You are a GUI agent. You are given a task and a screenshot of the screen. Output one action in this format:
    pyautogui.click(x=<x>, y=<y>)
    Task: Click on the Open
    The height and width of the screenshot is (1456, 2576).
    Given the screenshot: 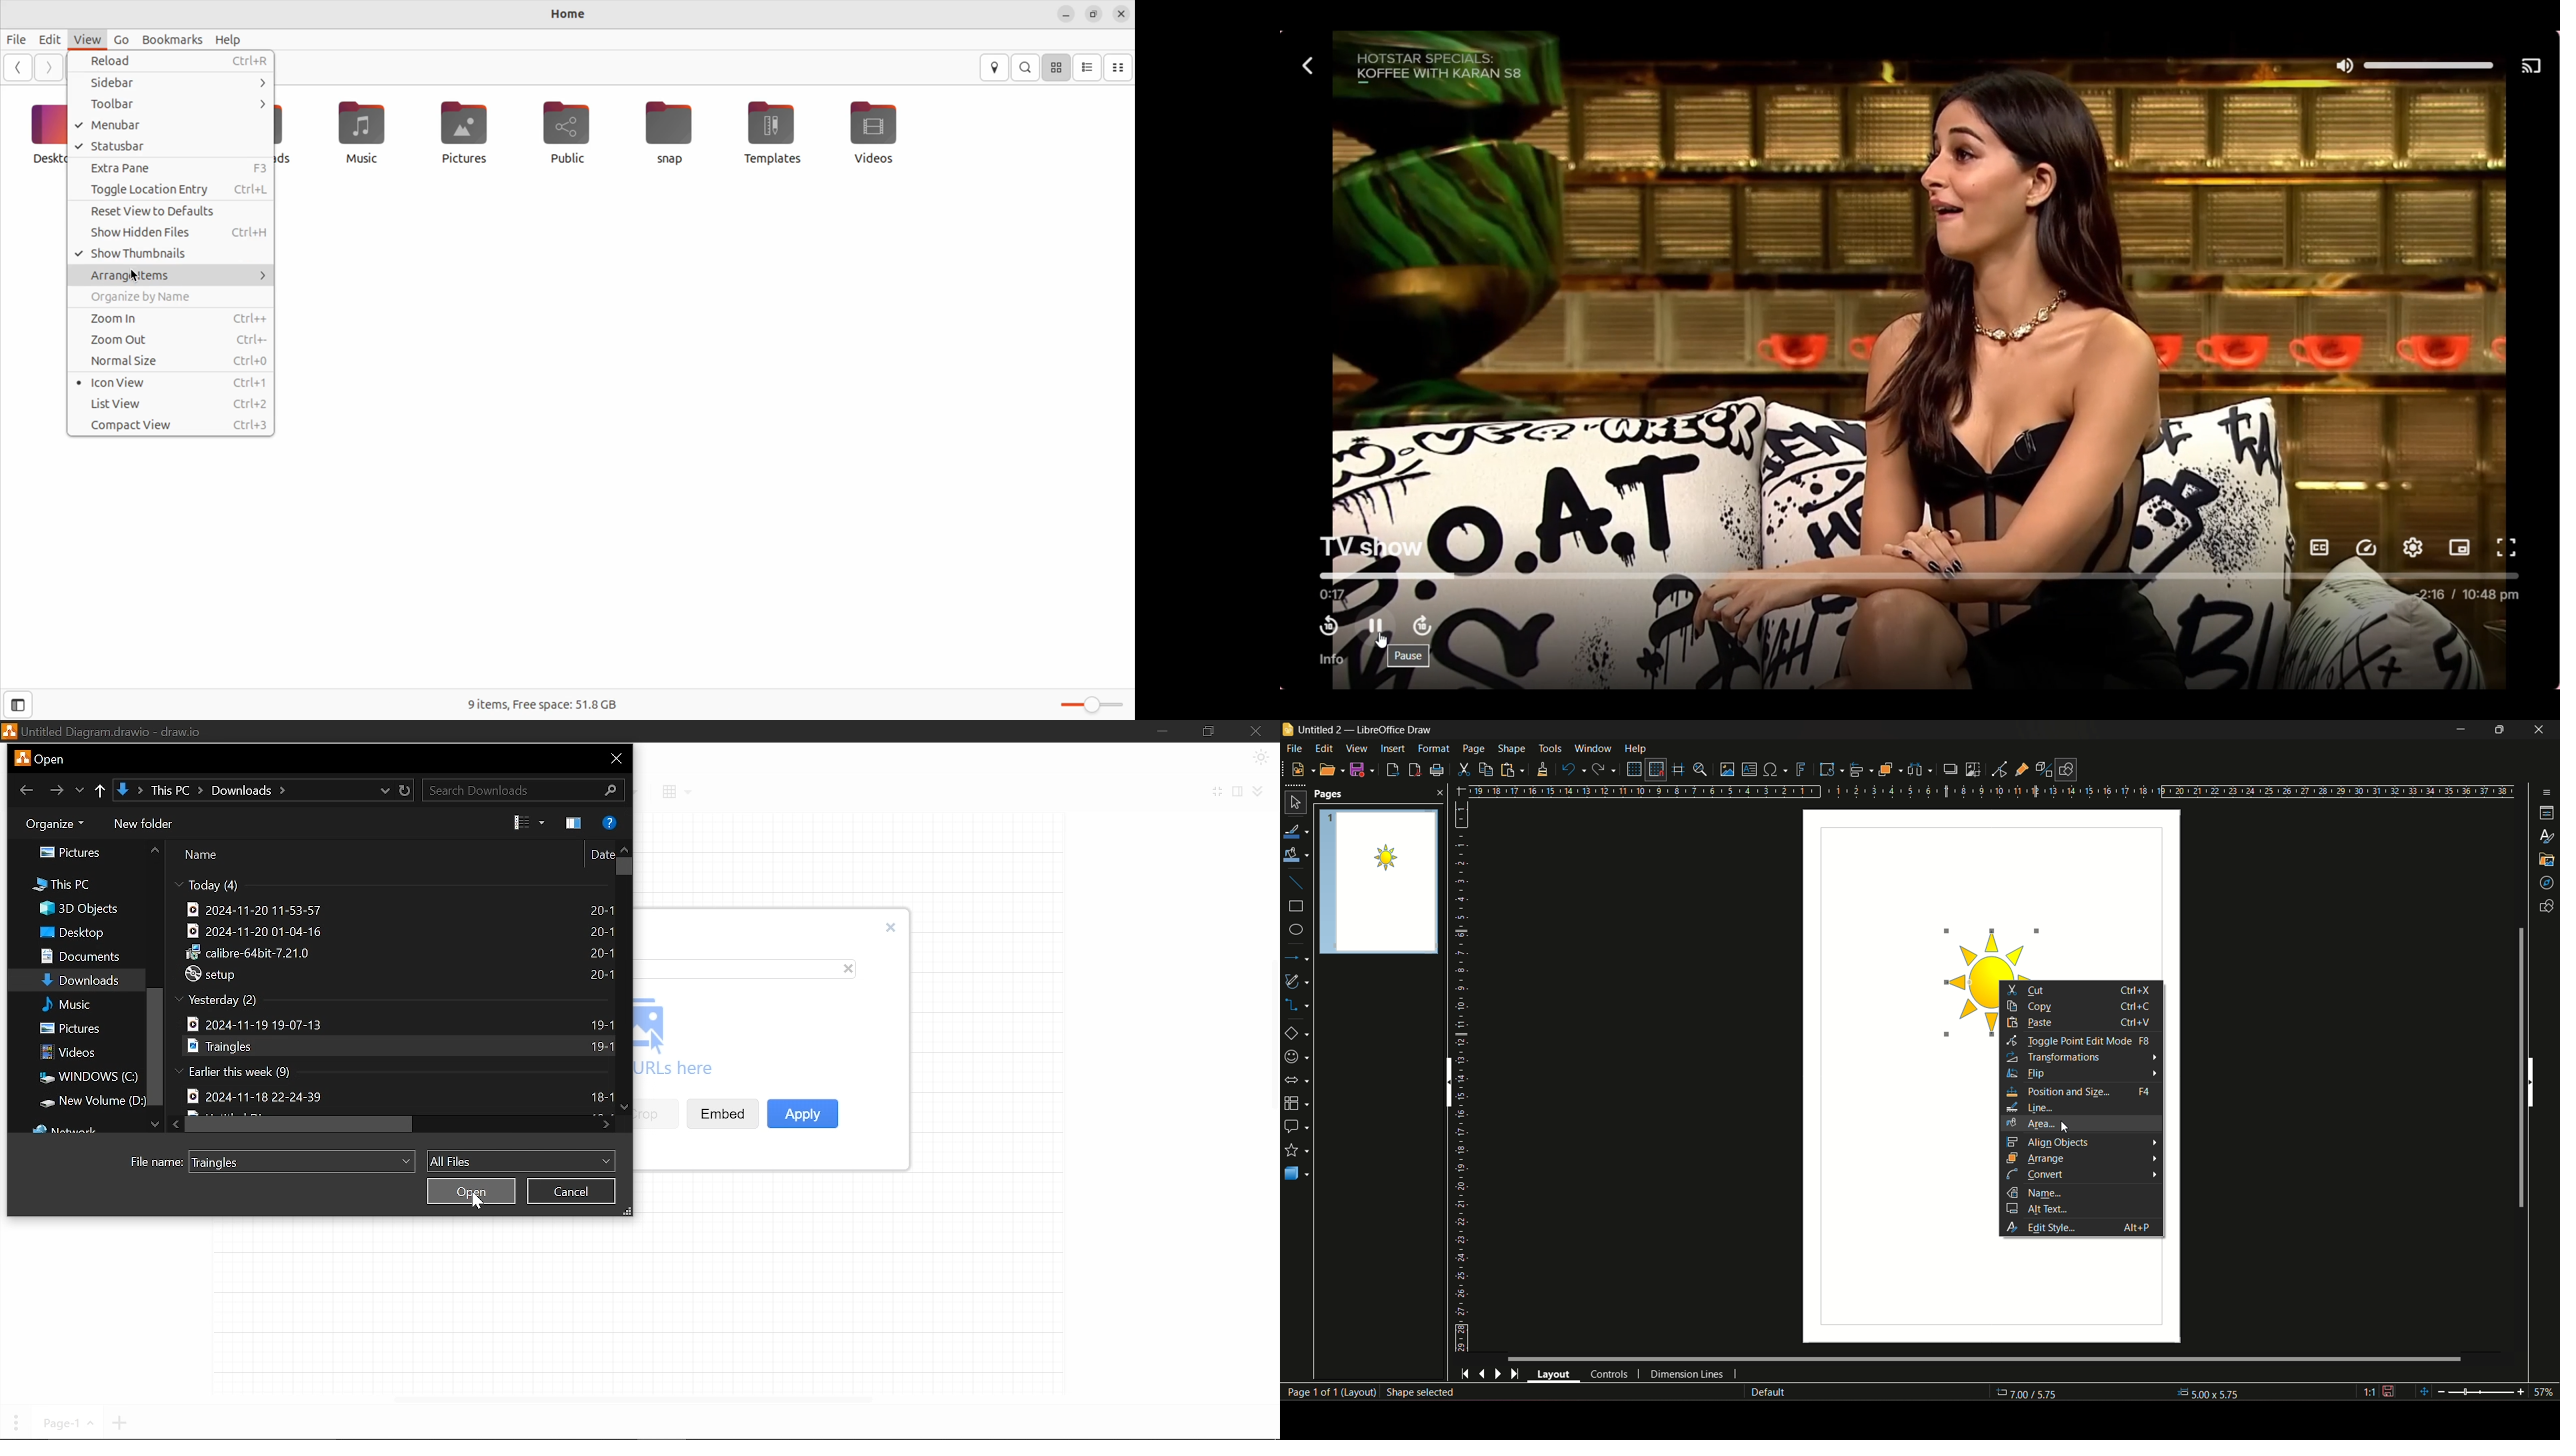 What is the action you would take?
    pyautogui.click(x=470, y=1191)
    